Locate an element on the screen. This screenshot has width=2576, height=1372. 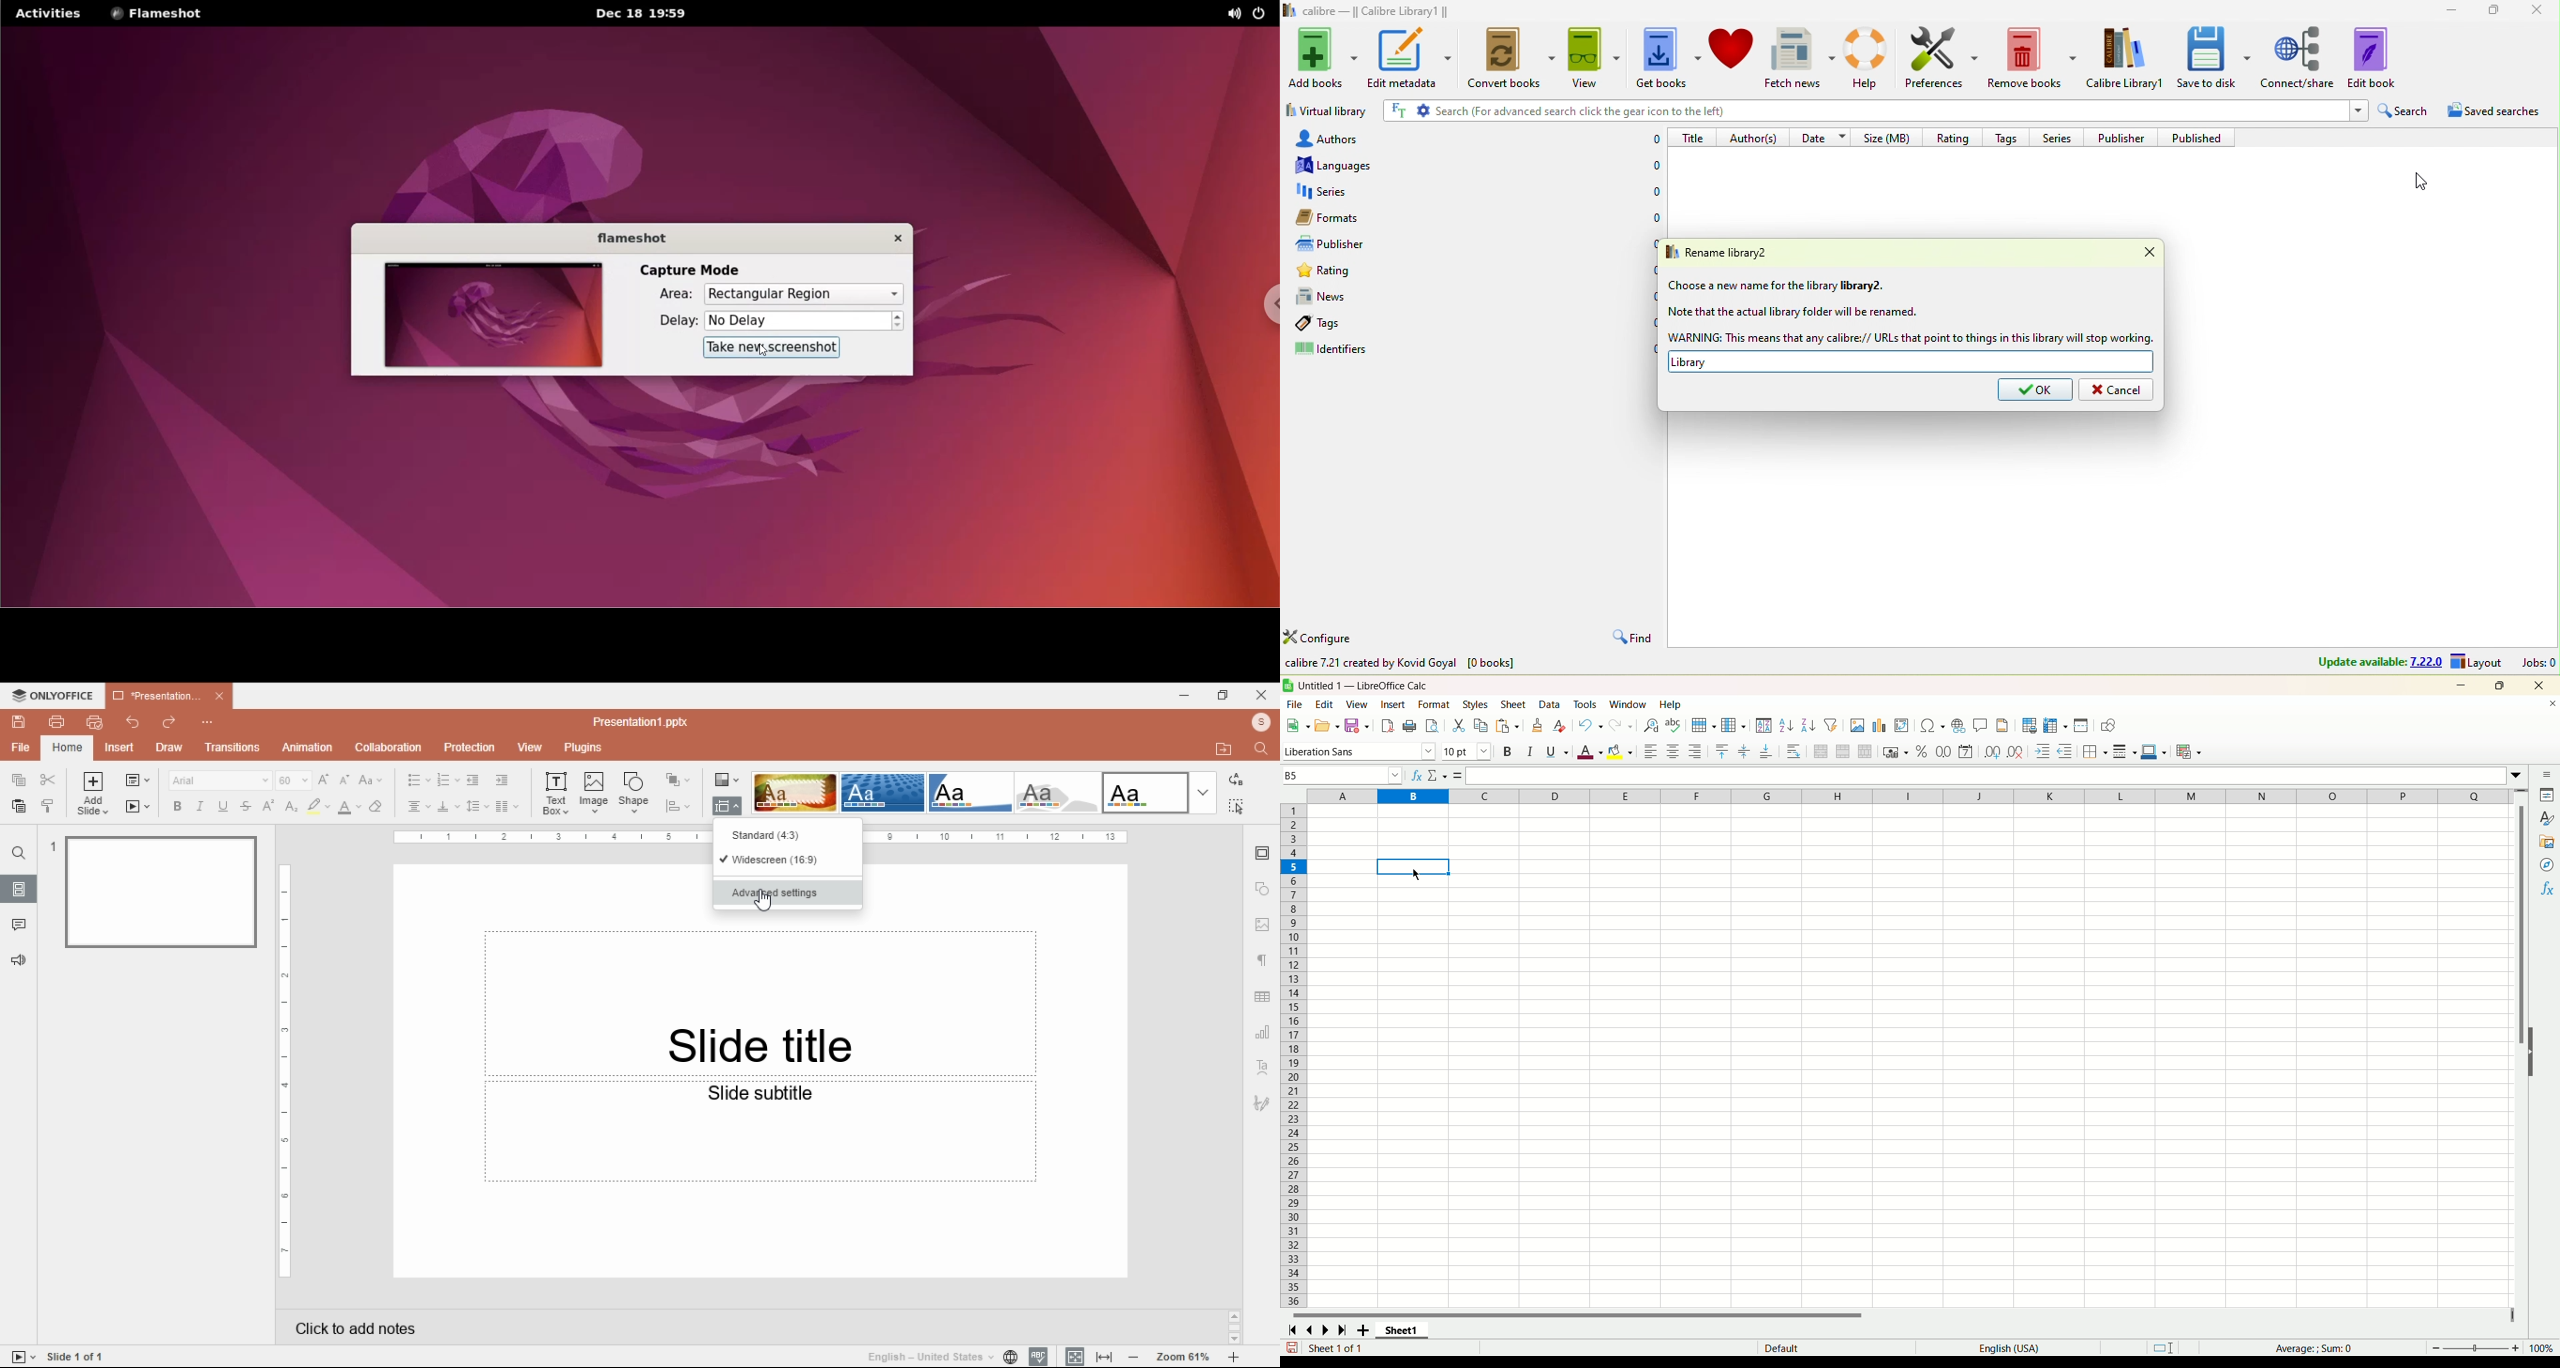
series is located at coordinates (1359, 192).